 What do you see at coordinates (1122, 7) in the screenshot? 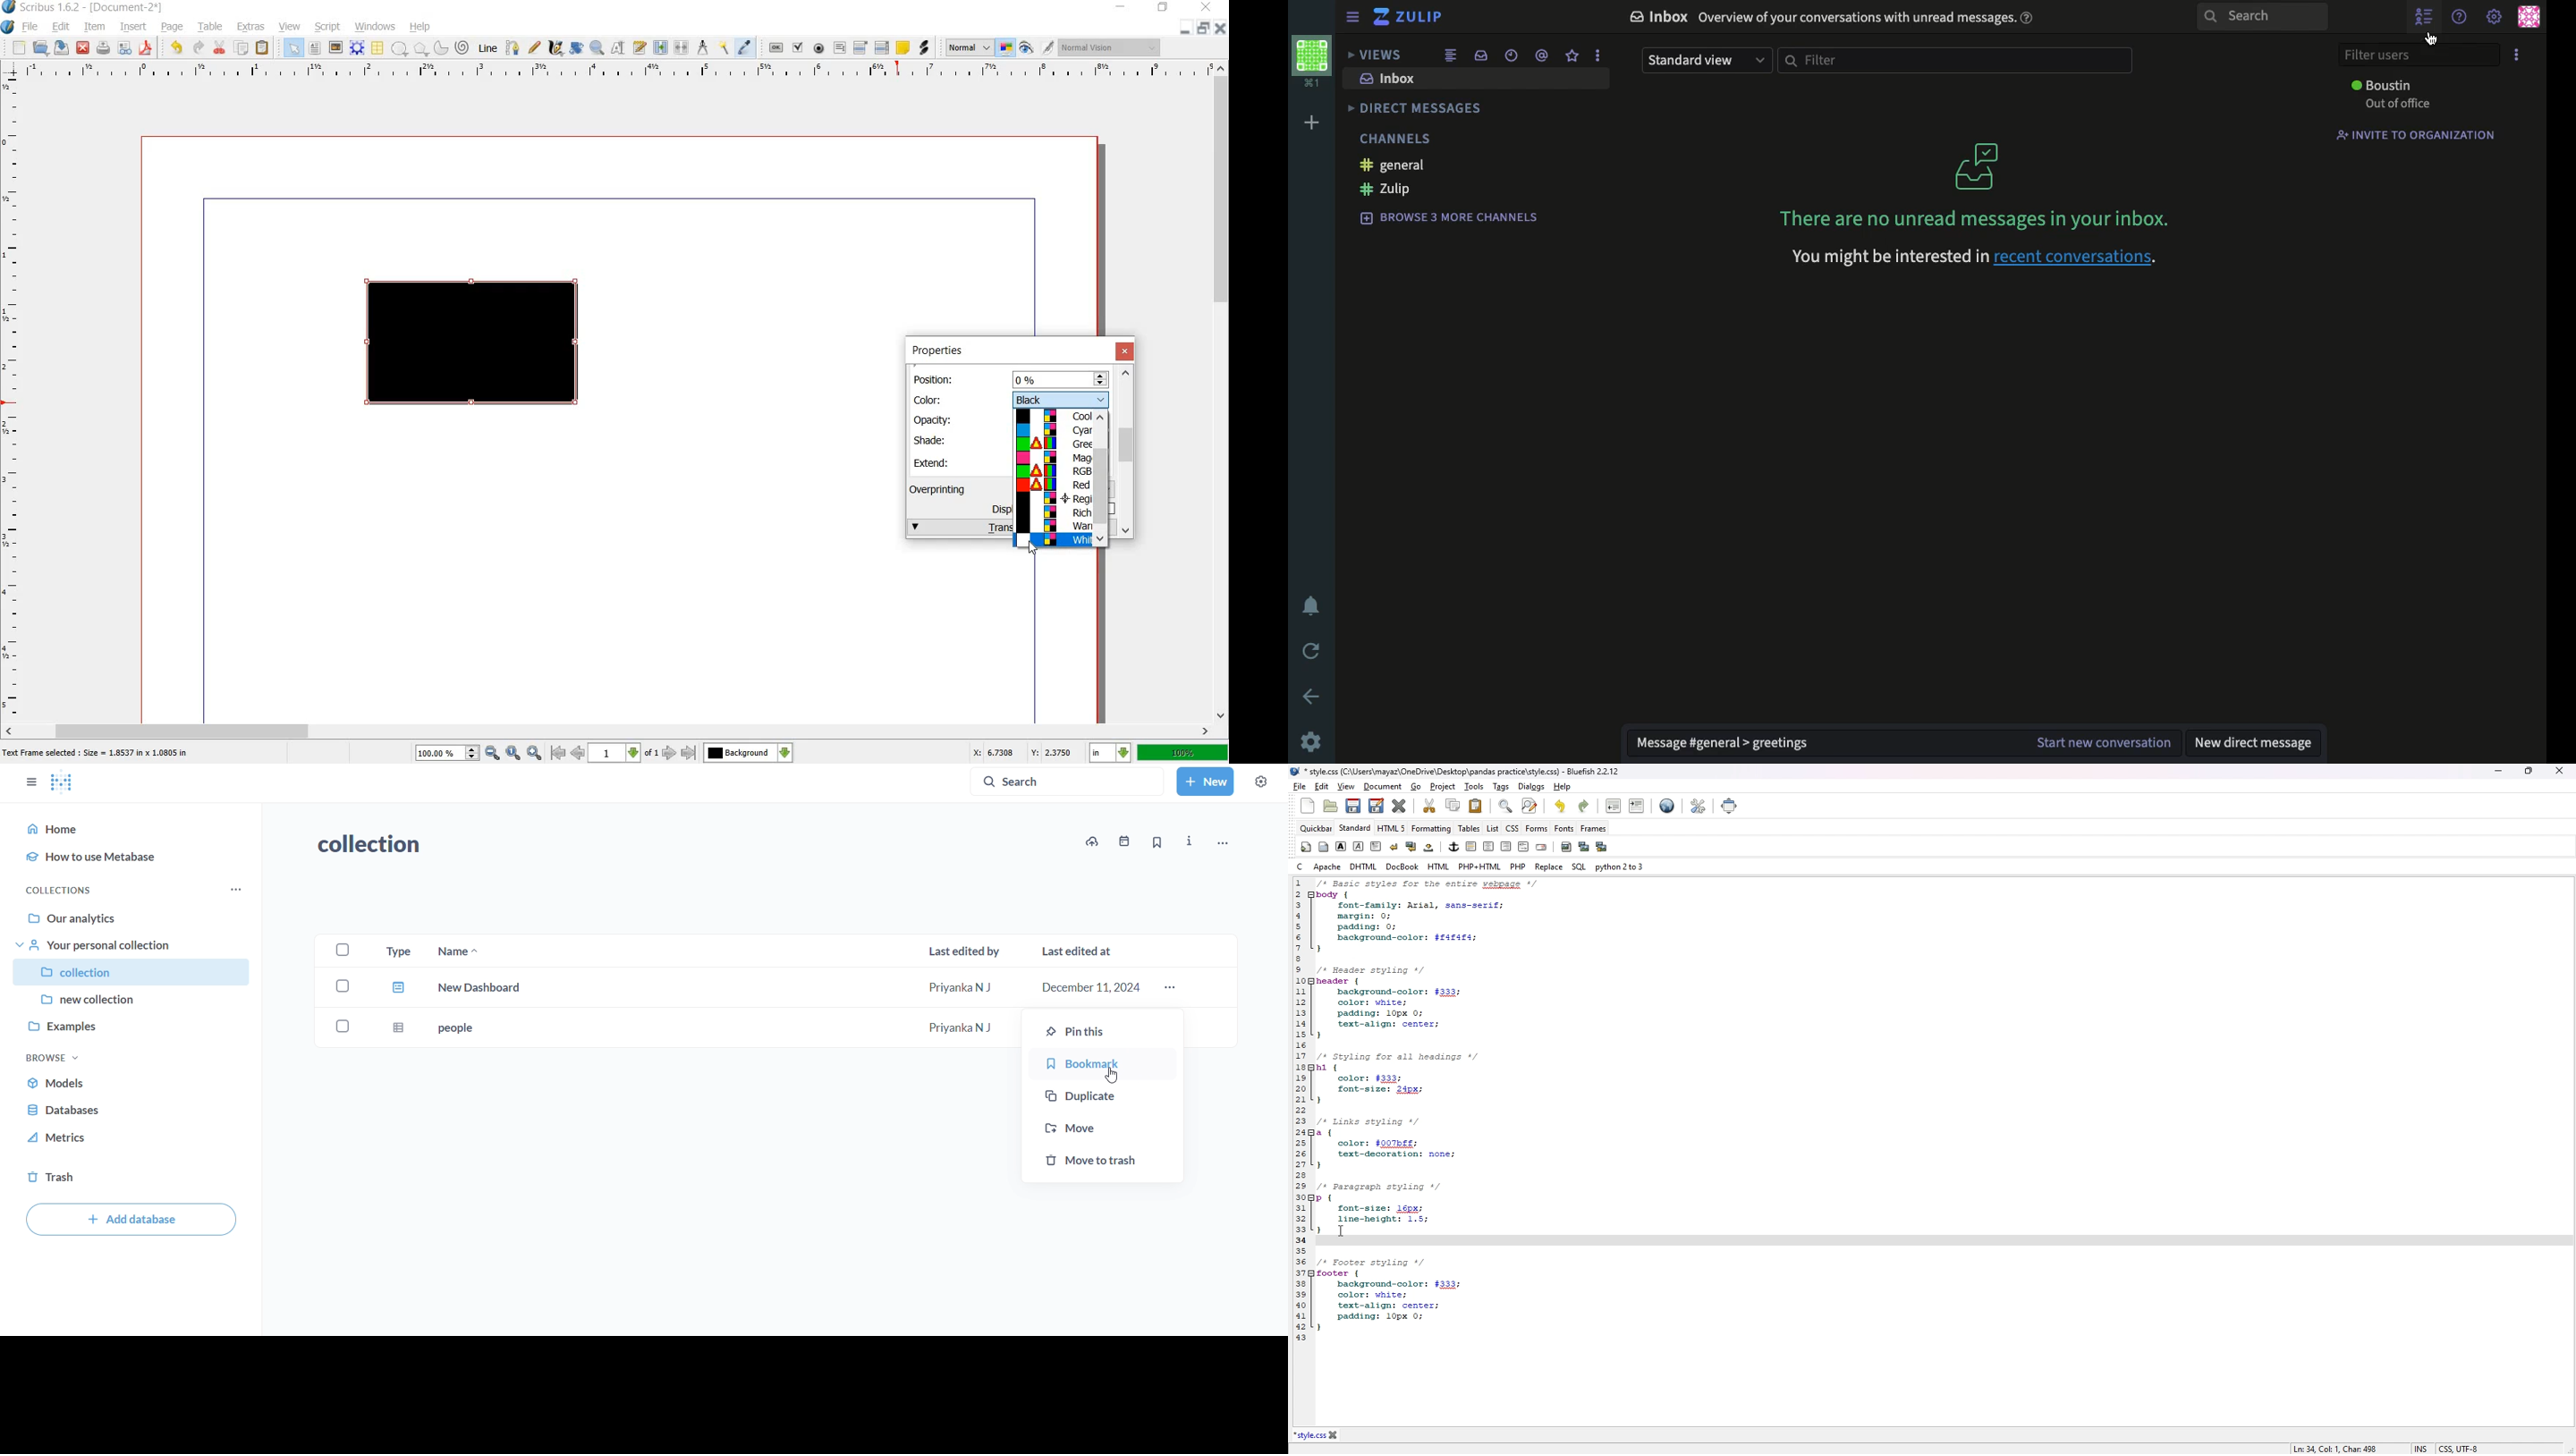
I see `minimize` at bounding box center [1122, 7].